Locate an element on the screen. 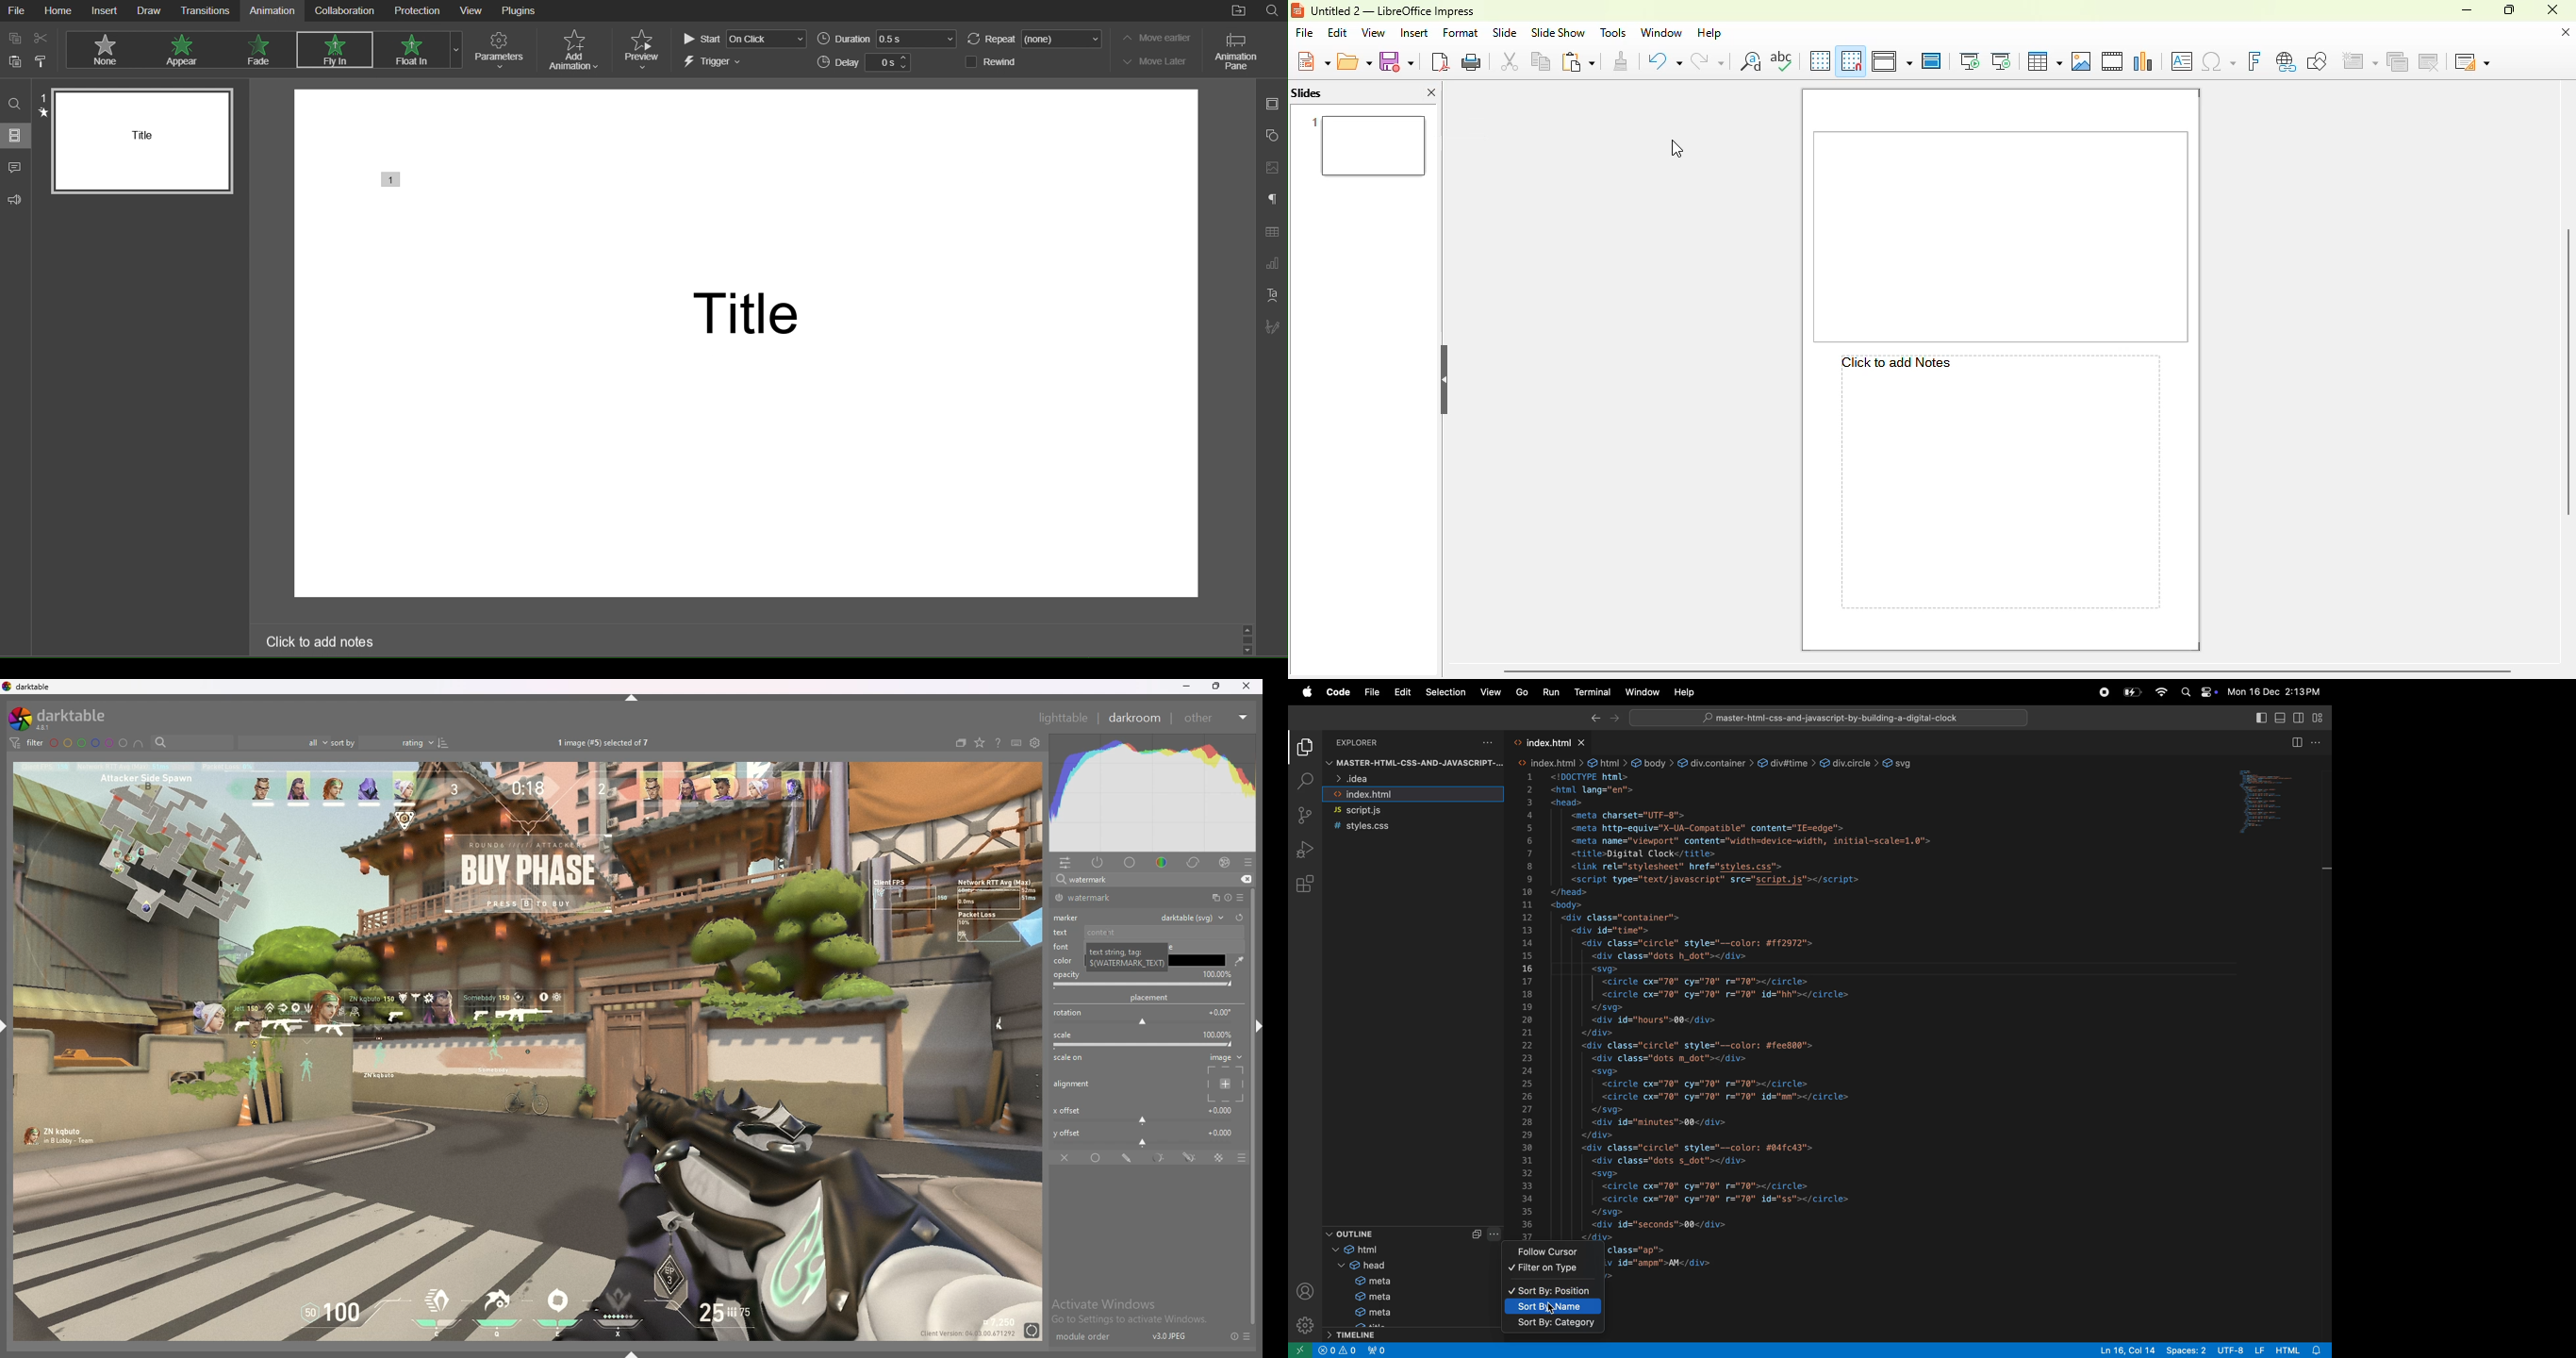  Transitions is located at coordinates (204, 11).